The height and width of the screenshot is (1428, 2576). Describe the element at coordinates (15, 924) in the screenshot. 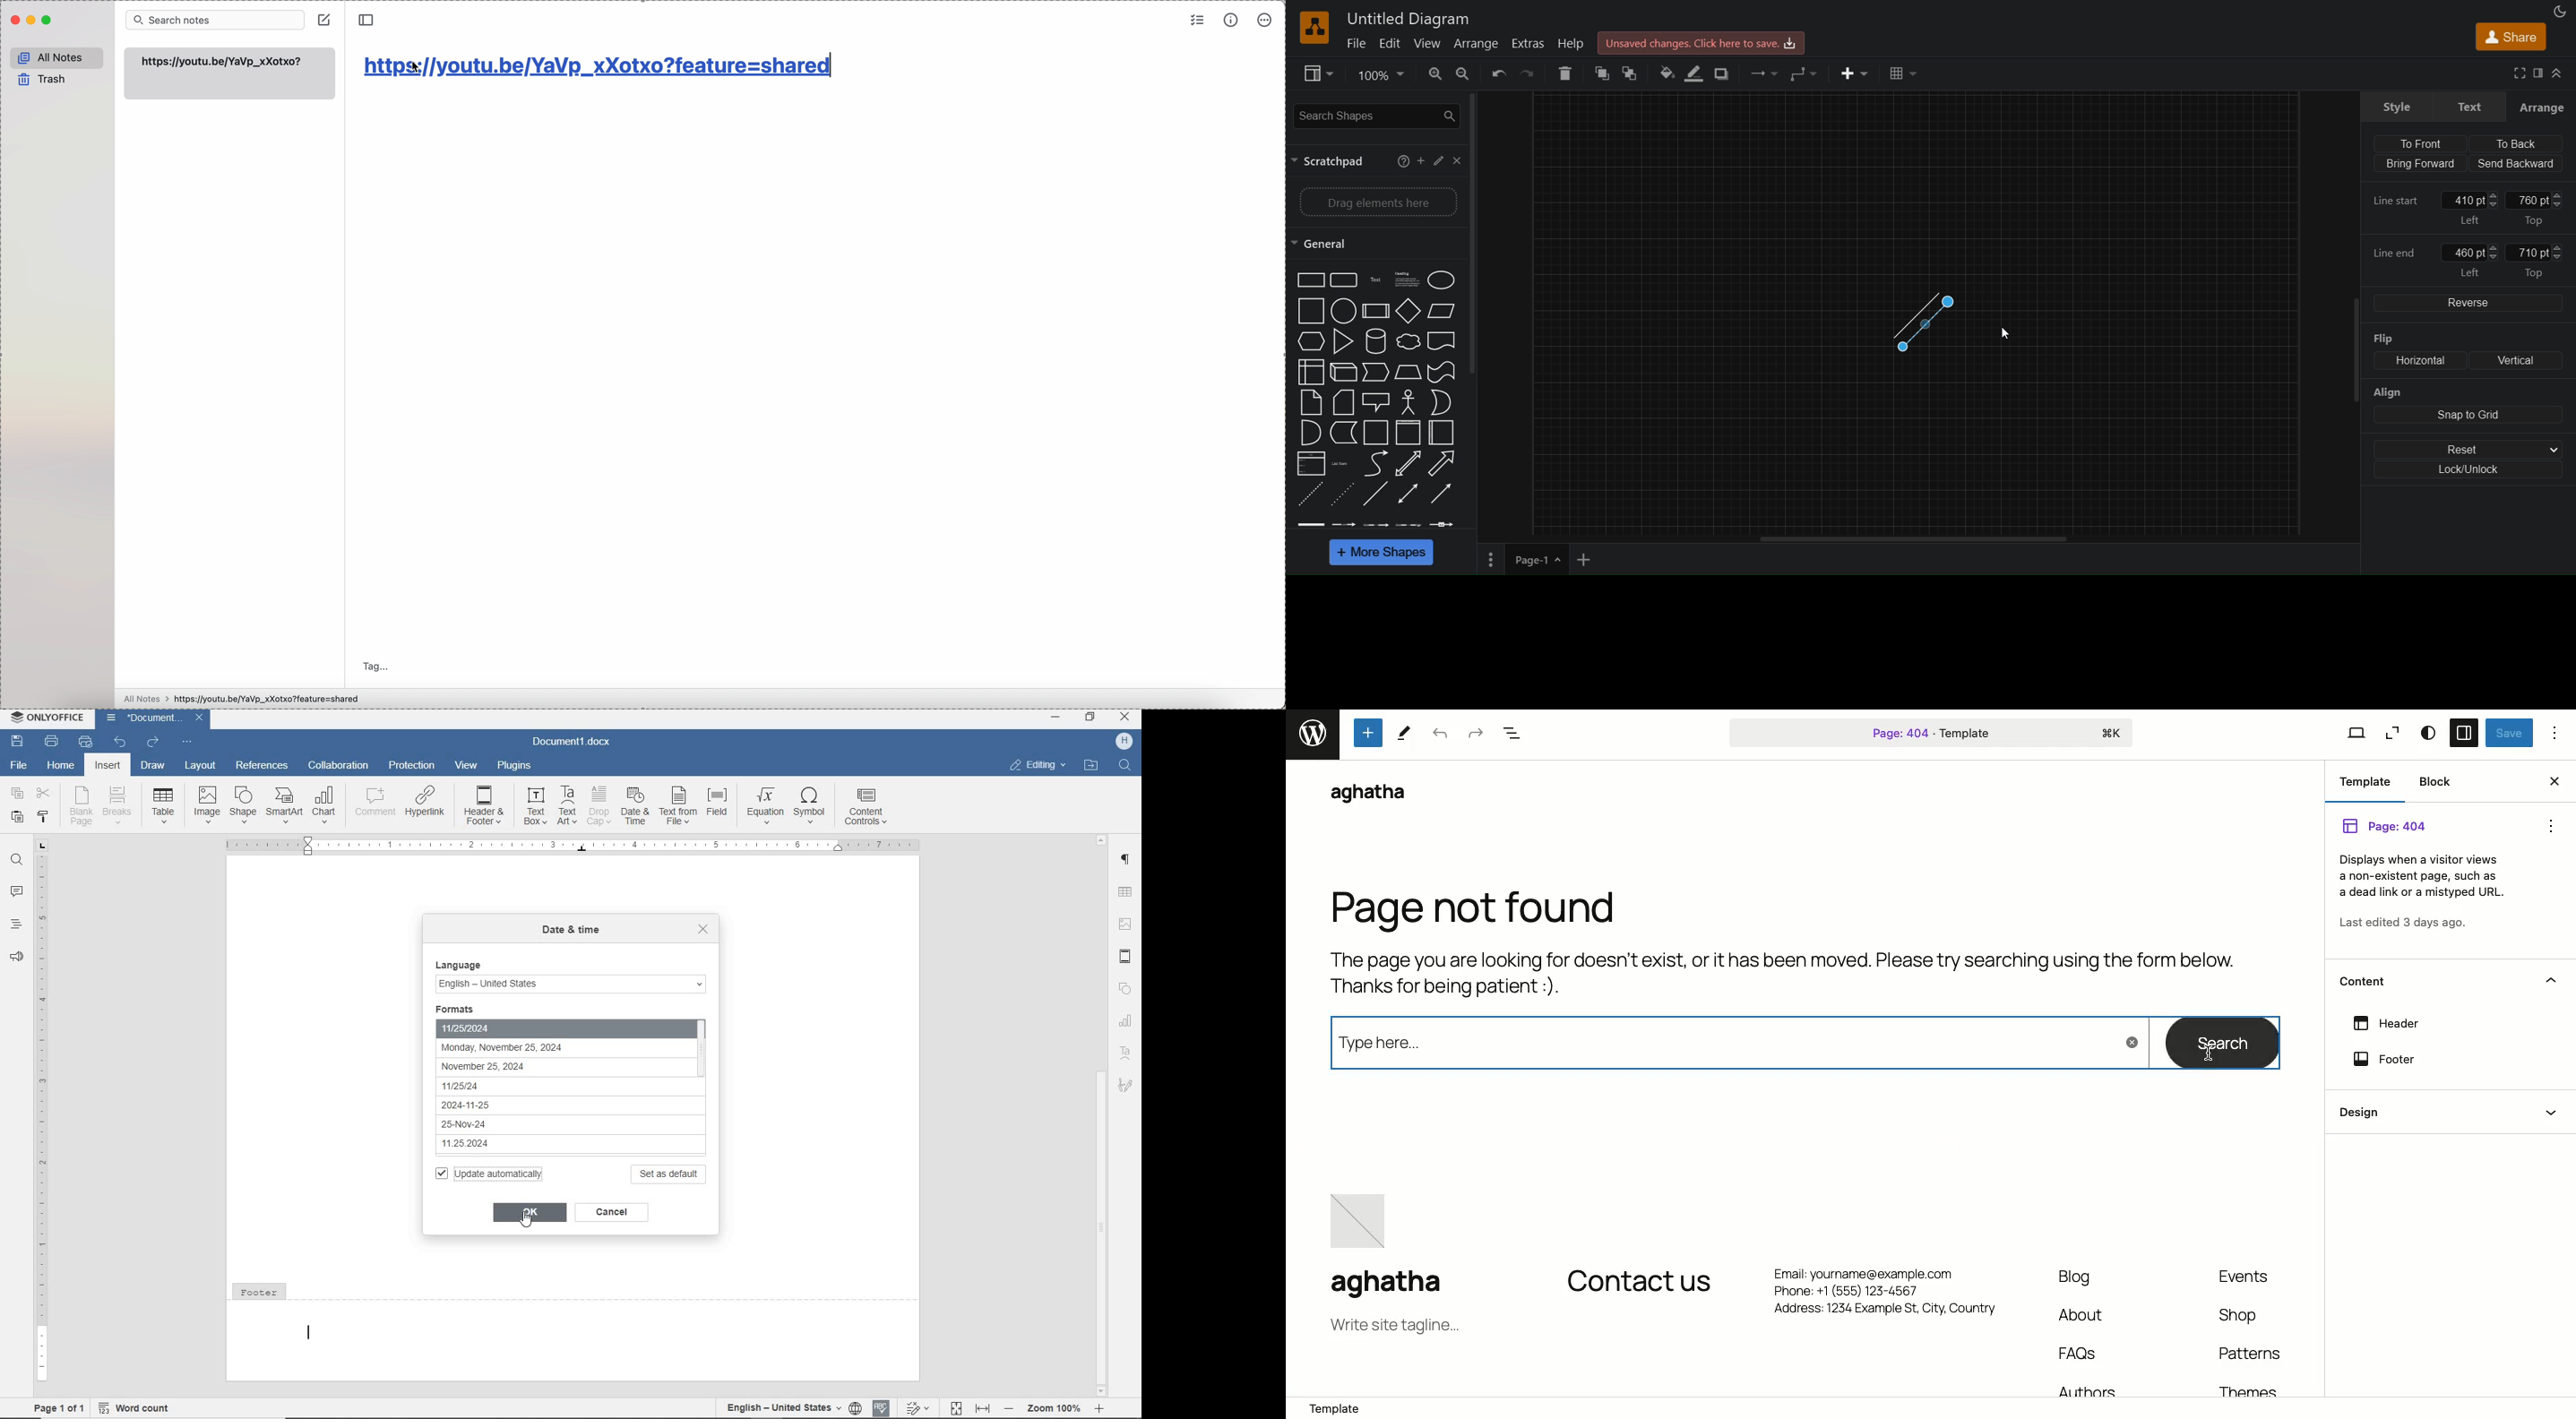

I see `headings` at that location.